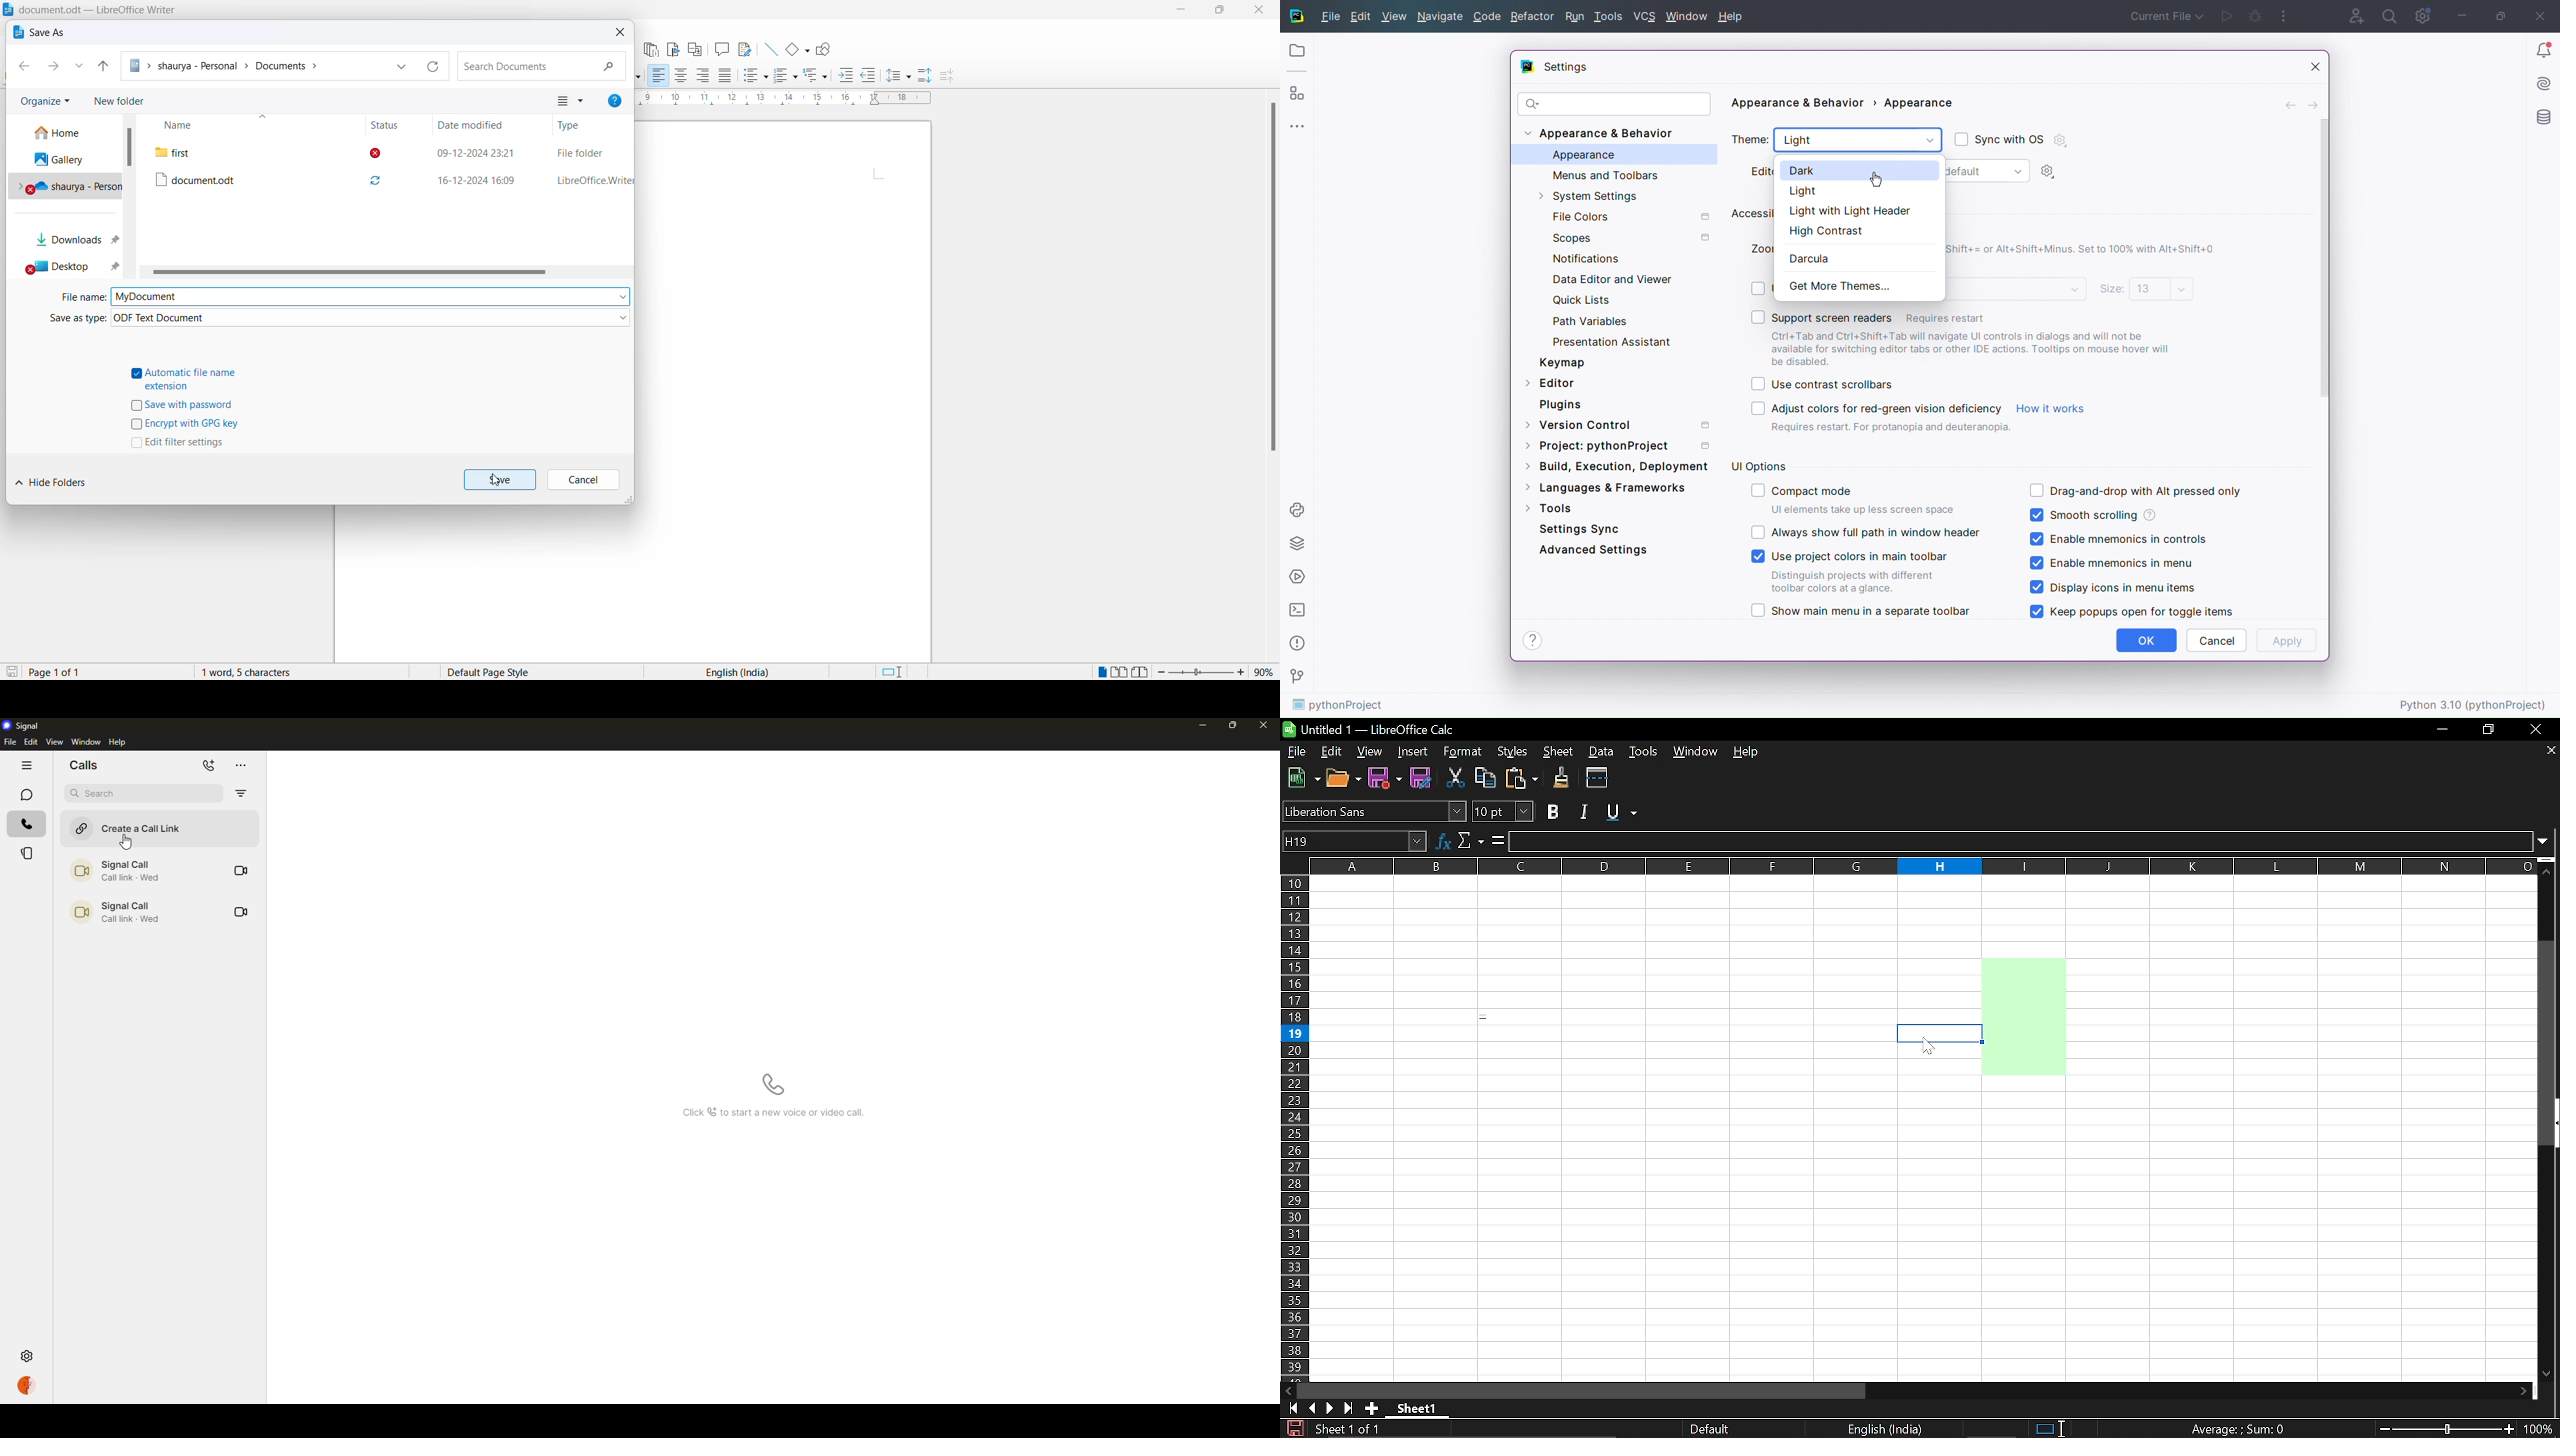 Image resolution: width=2576 pixels, height=1456 pixels. I want to click on Enable mnemonics in menu, so click(2116, 565).